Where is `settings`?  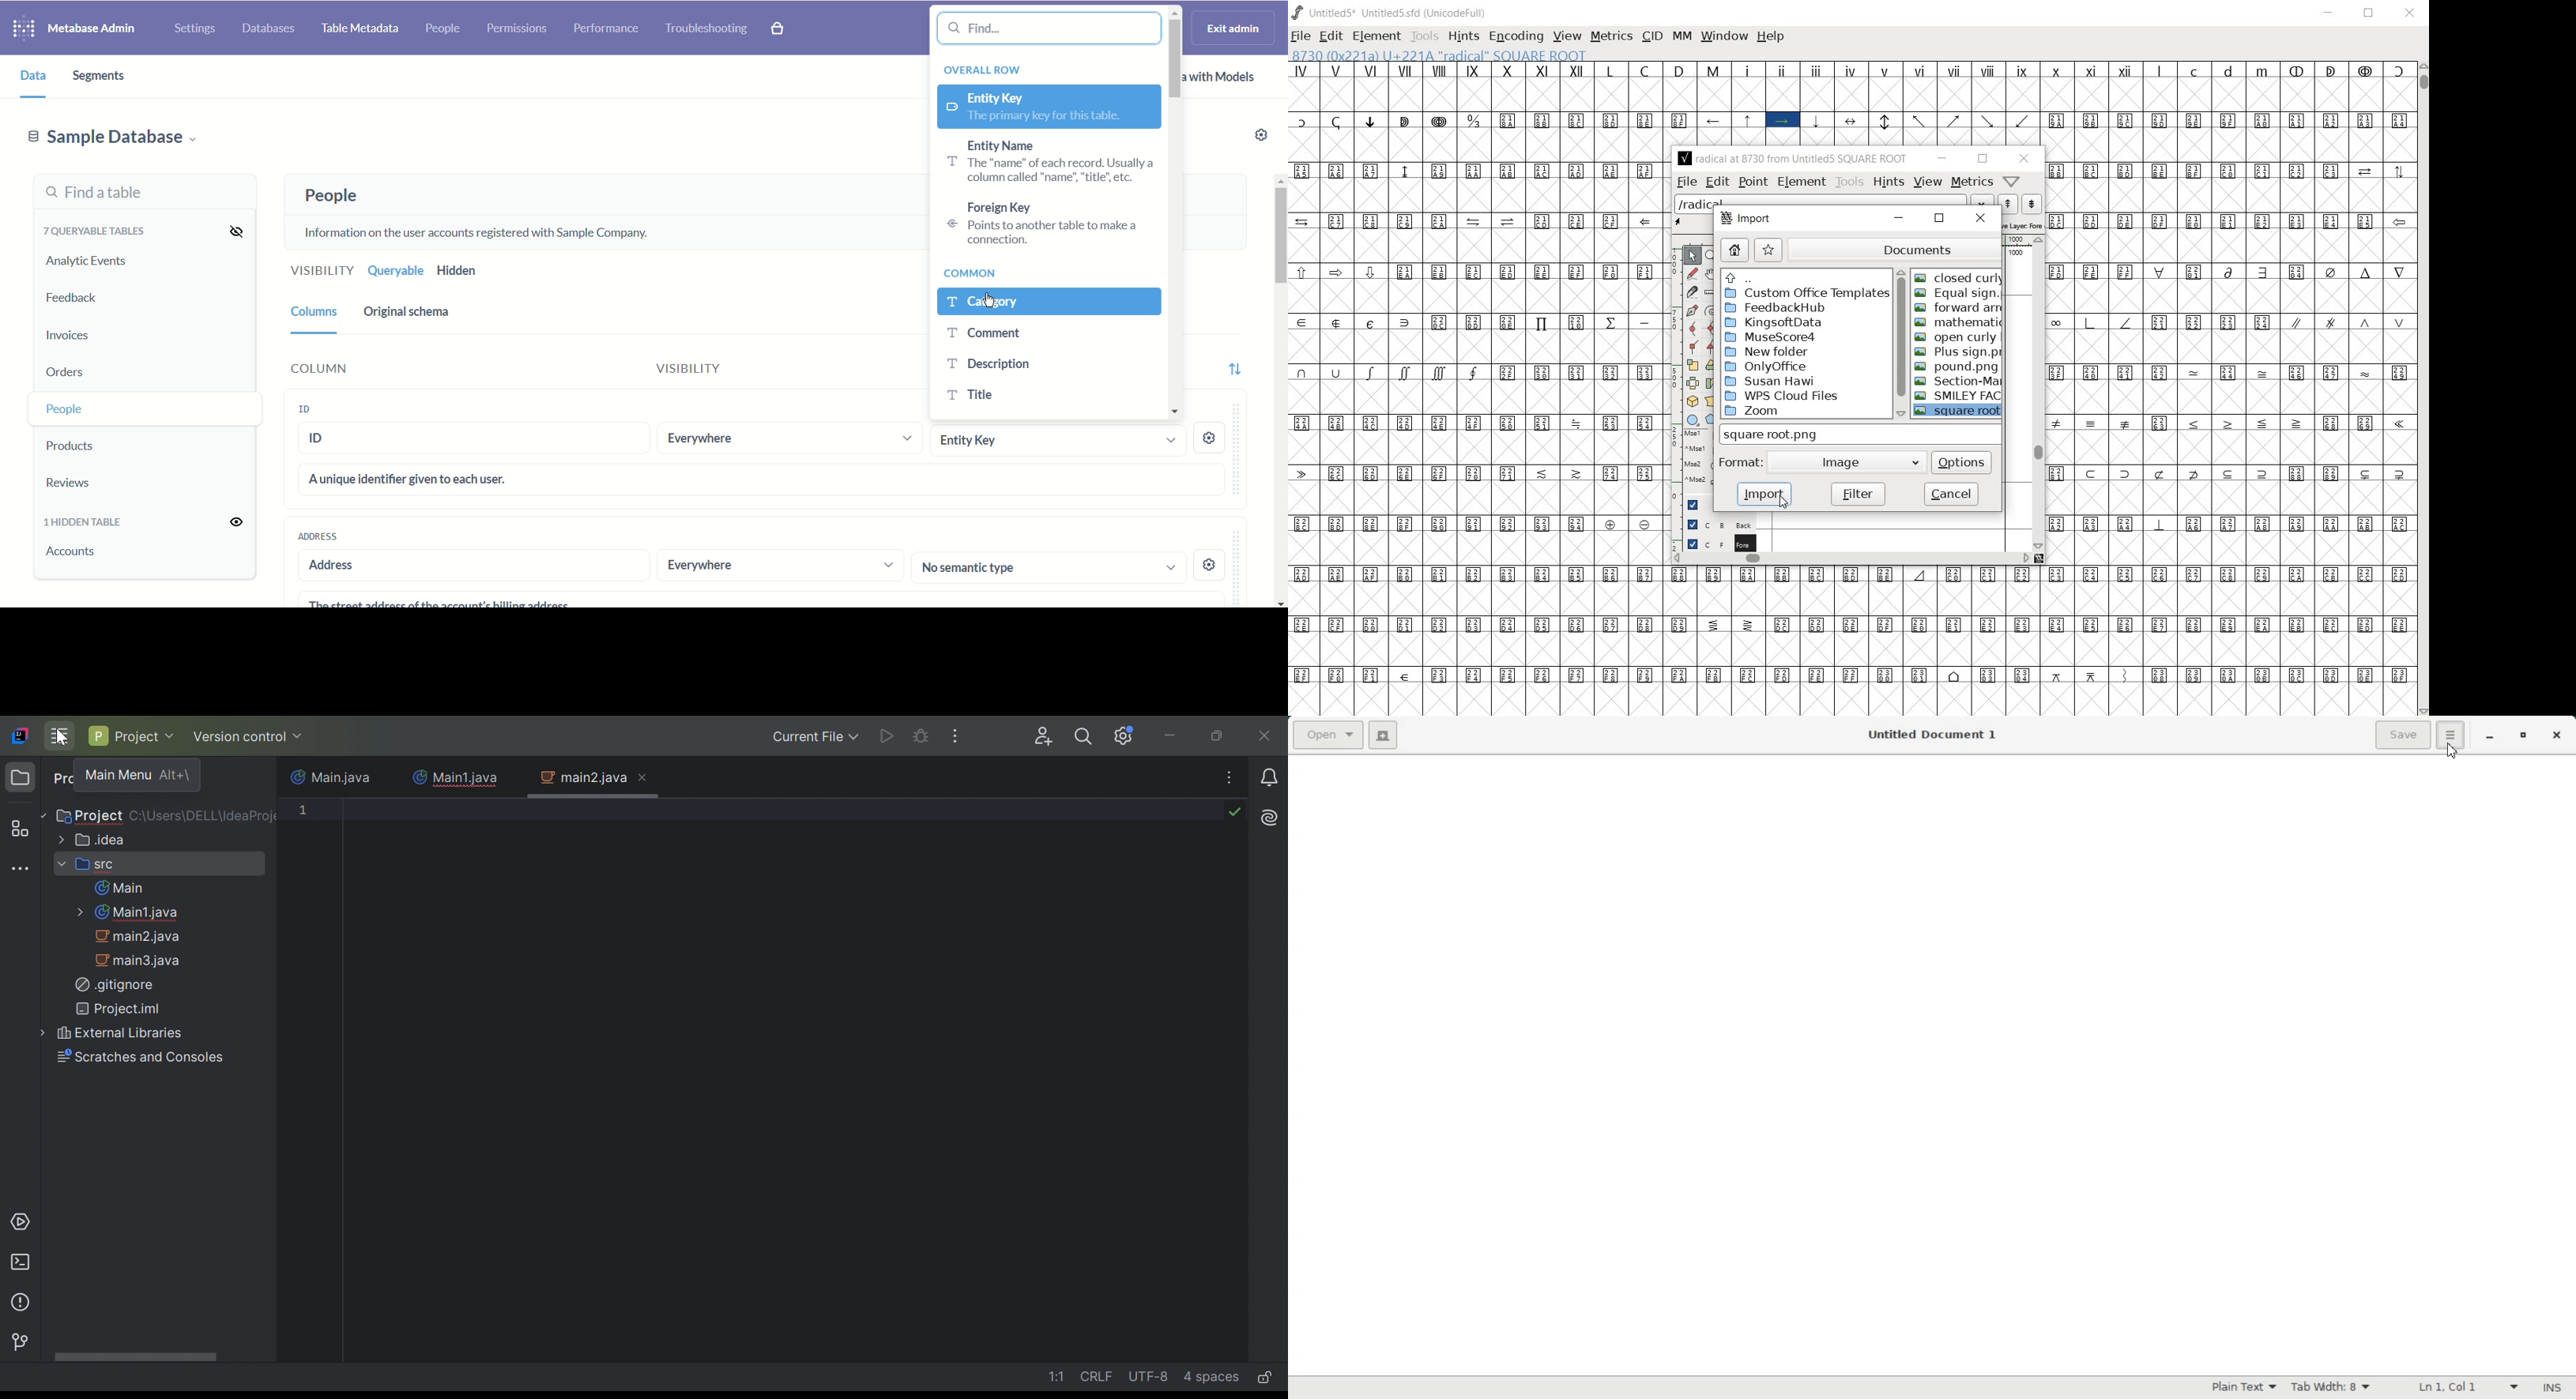
settings is located at coordinates (1211, 440).